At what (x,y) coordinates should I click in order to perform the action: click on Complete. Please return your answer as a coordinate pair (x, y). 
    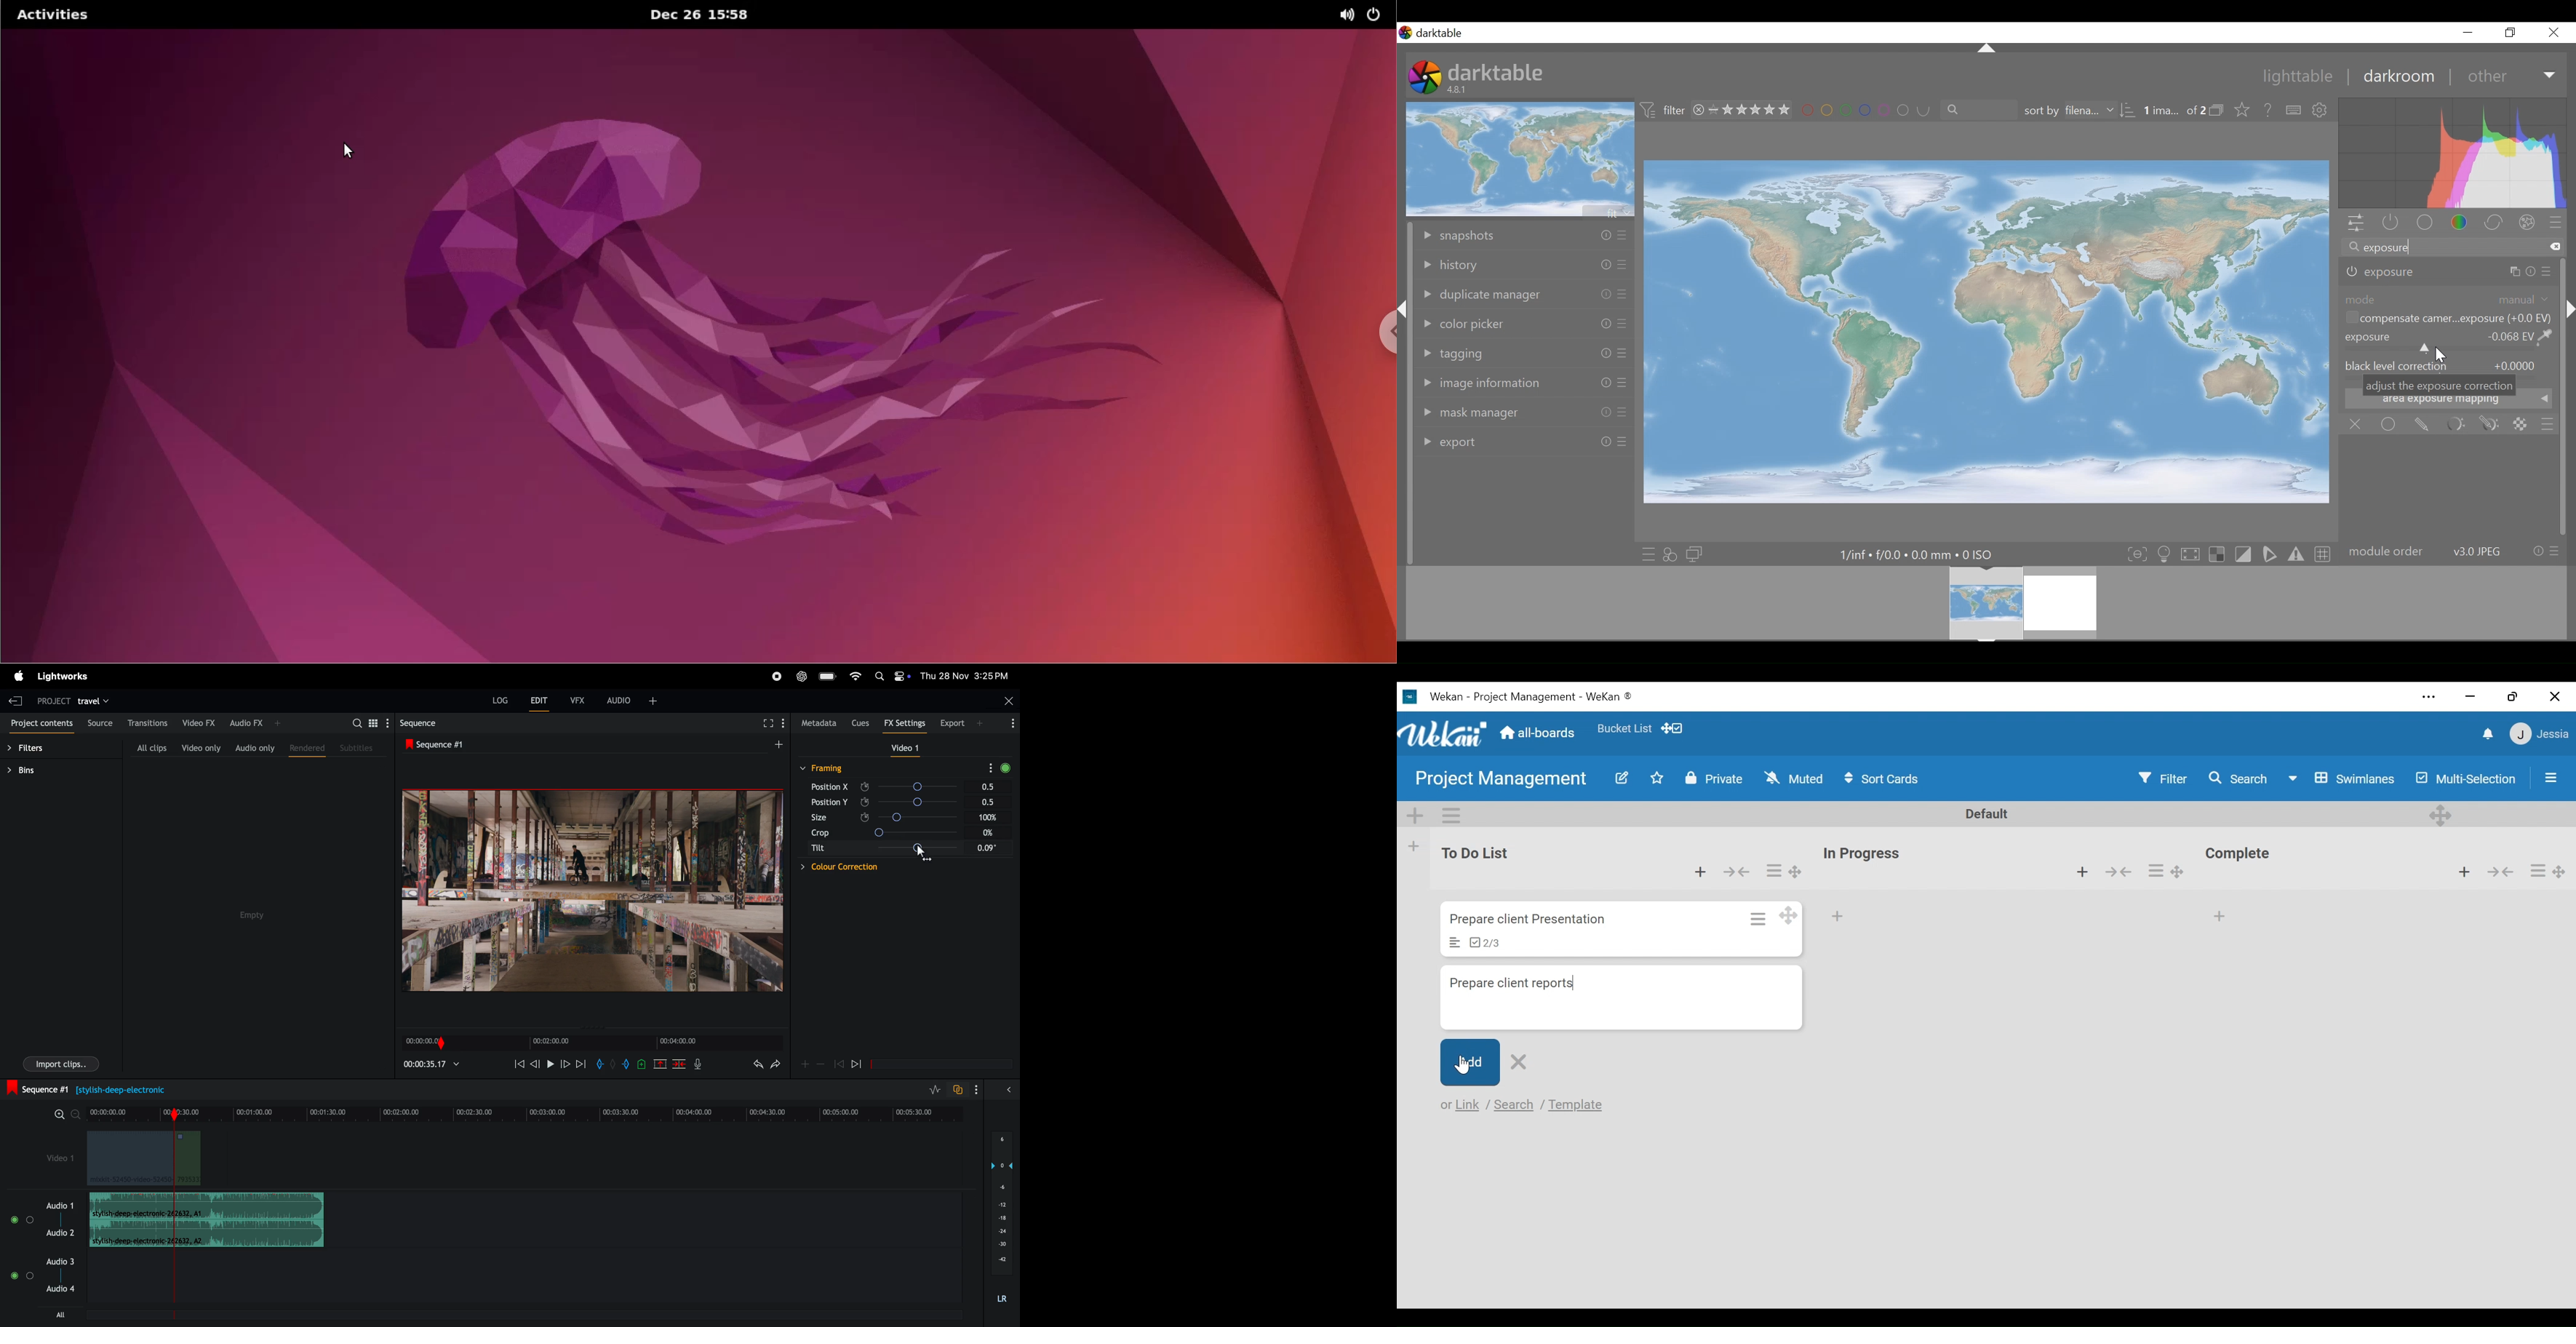
    Looking at the image, I should click on (2243, 855).